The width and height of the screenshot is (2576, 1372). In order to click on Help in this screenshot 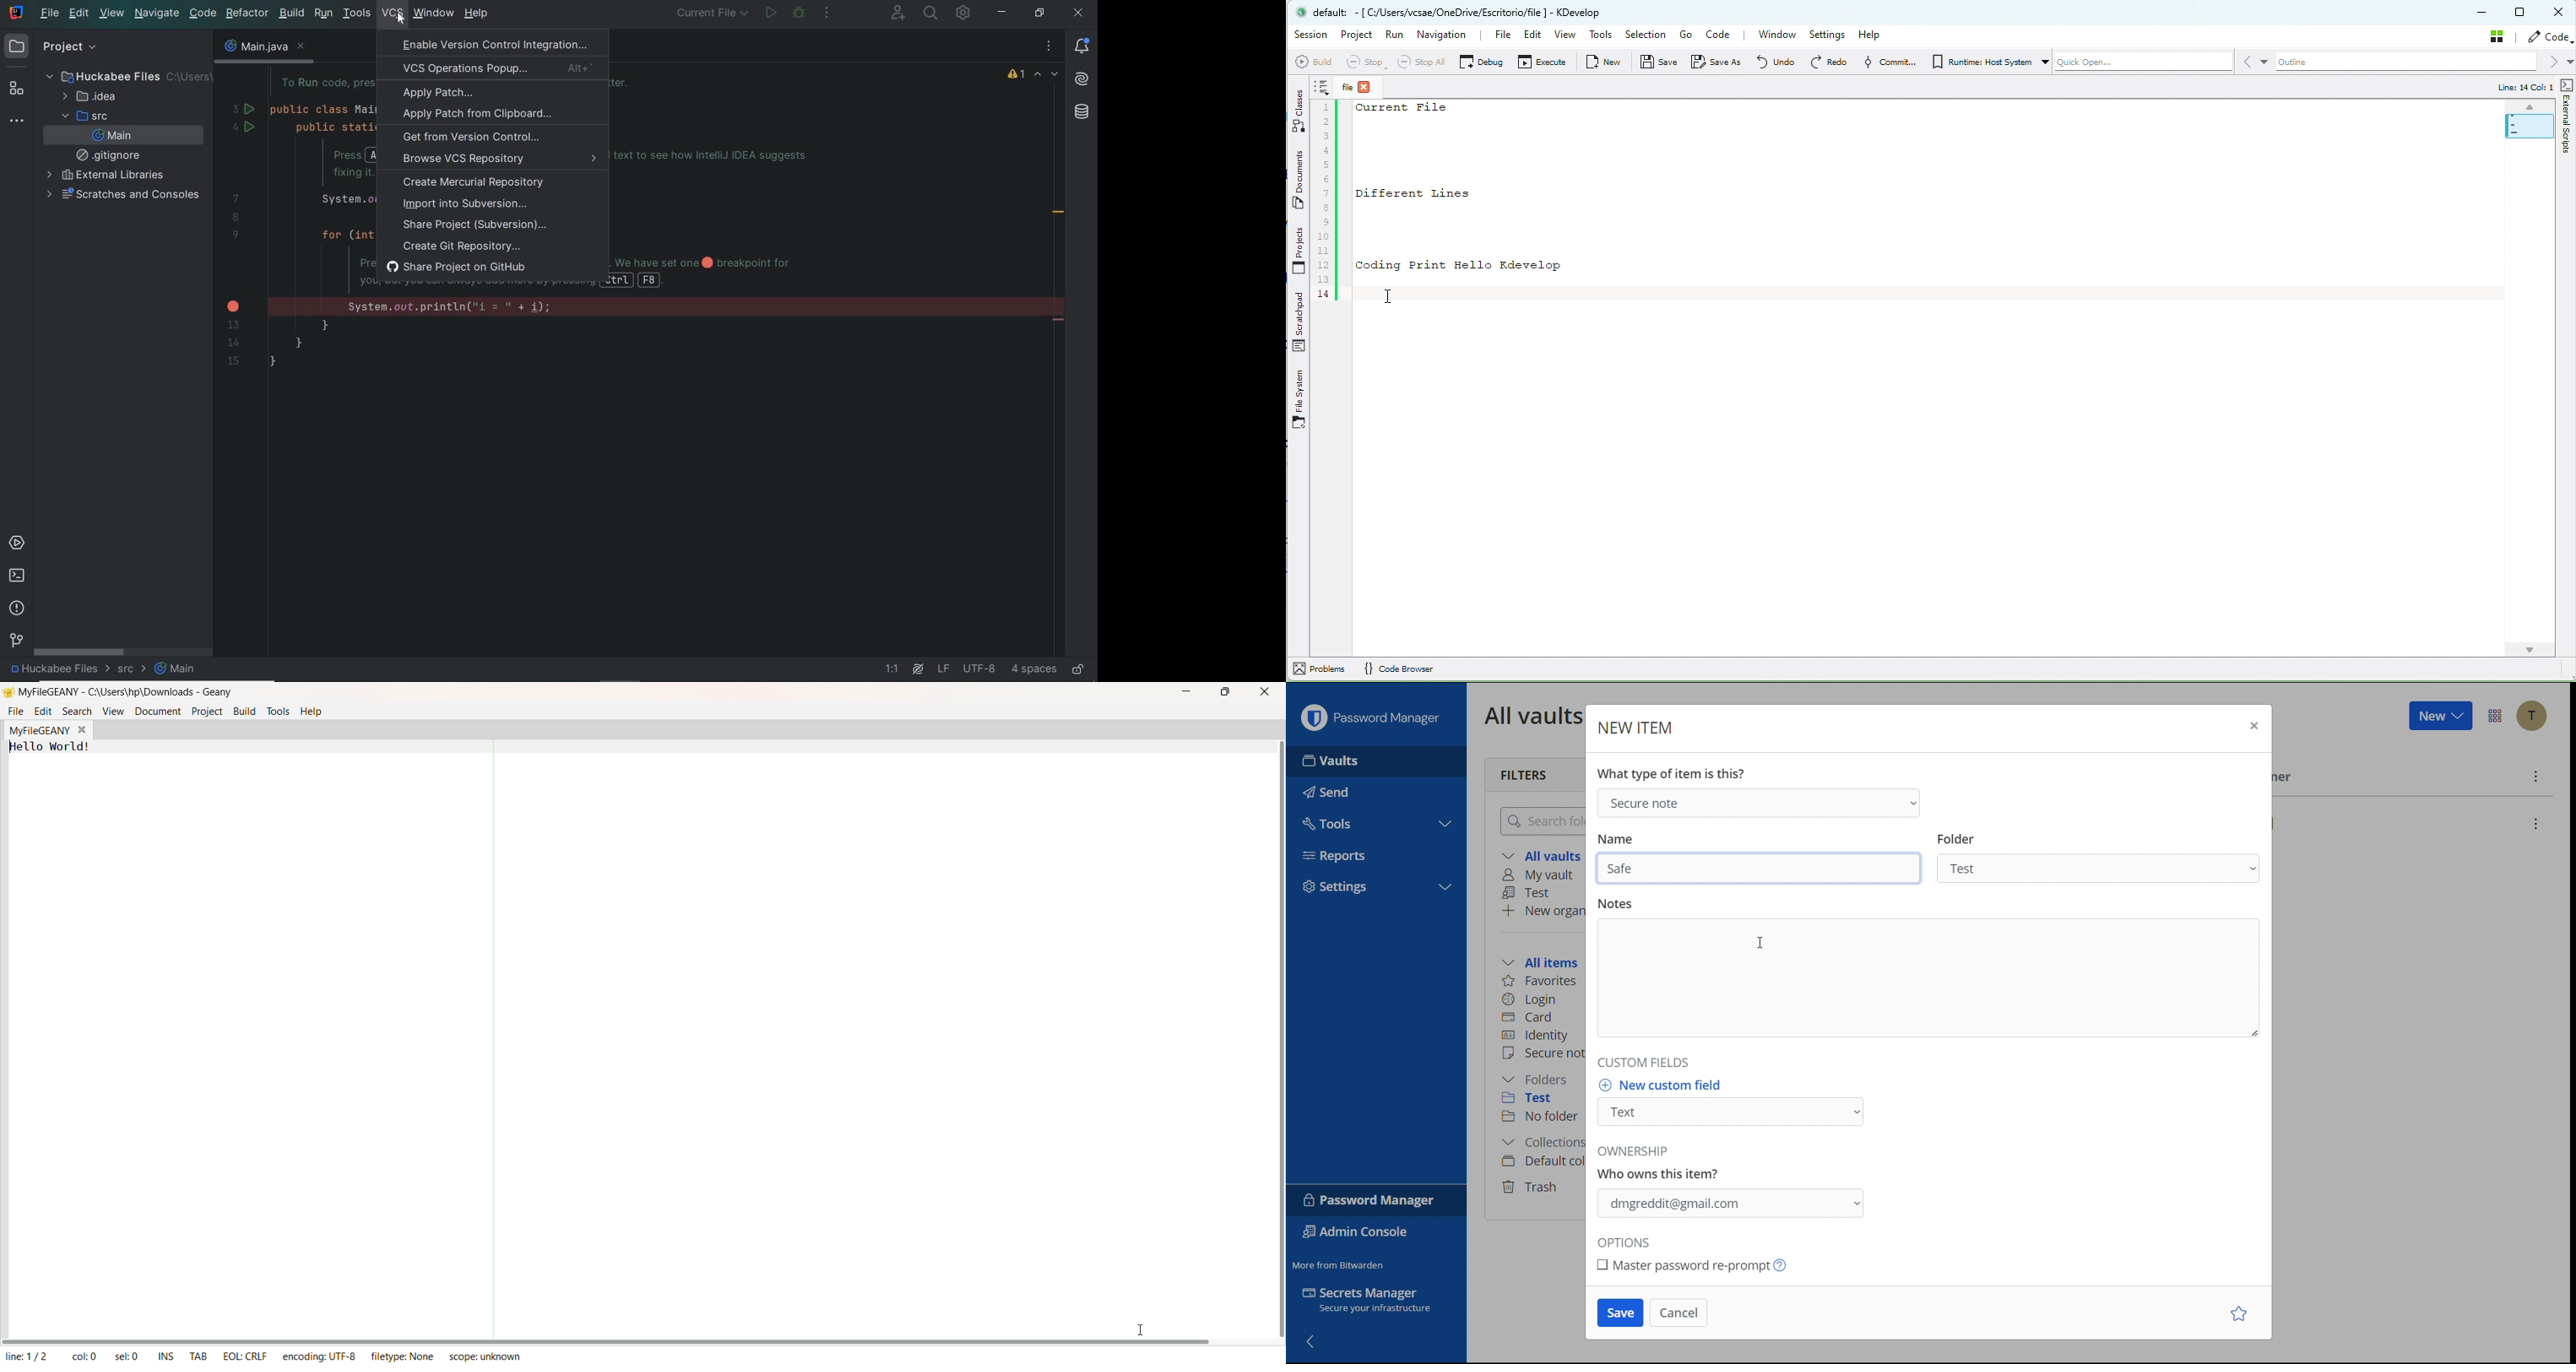, I will do `click(1875, 34)`.